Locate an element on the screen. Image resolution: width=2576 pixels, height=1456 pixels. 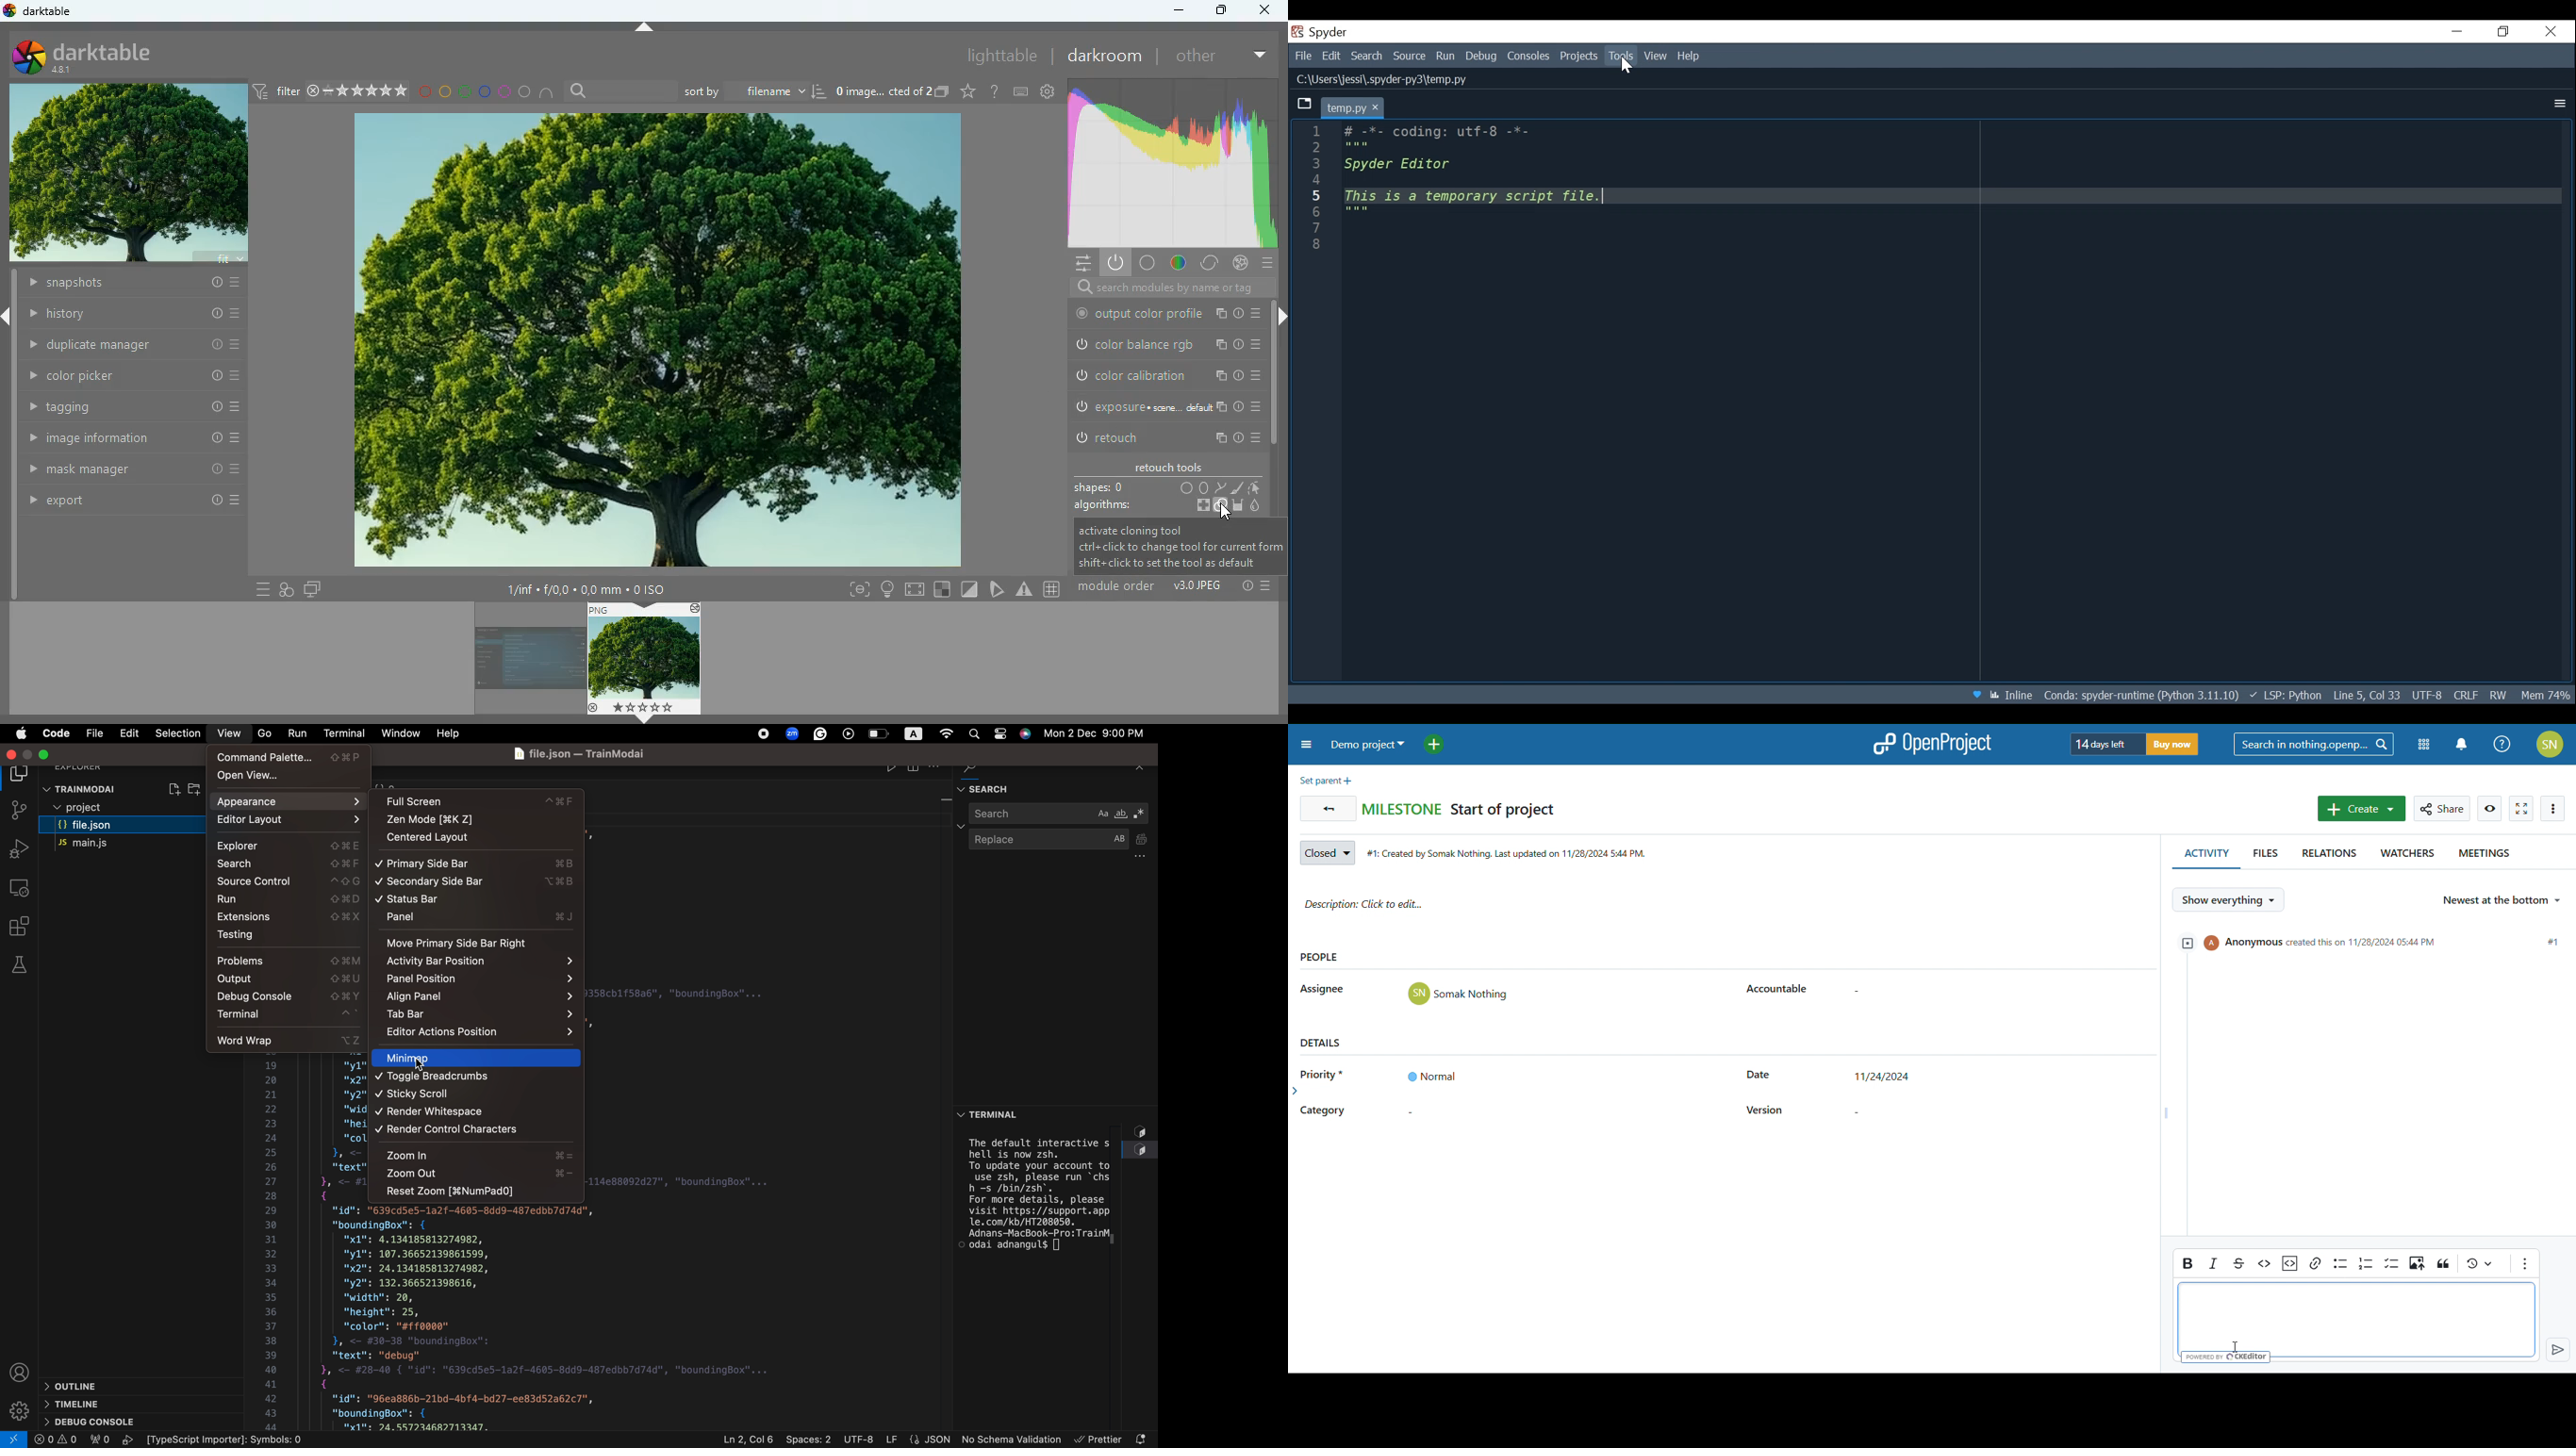
expand side bar is located at coordinates (1297, 1094).